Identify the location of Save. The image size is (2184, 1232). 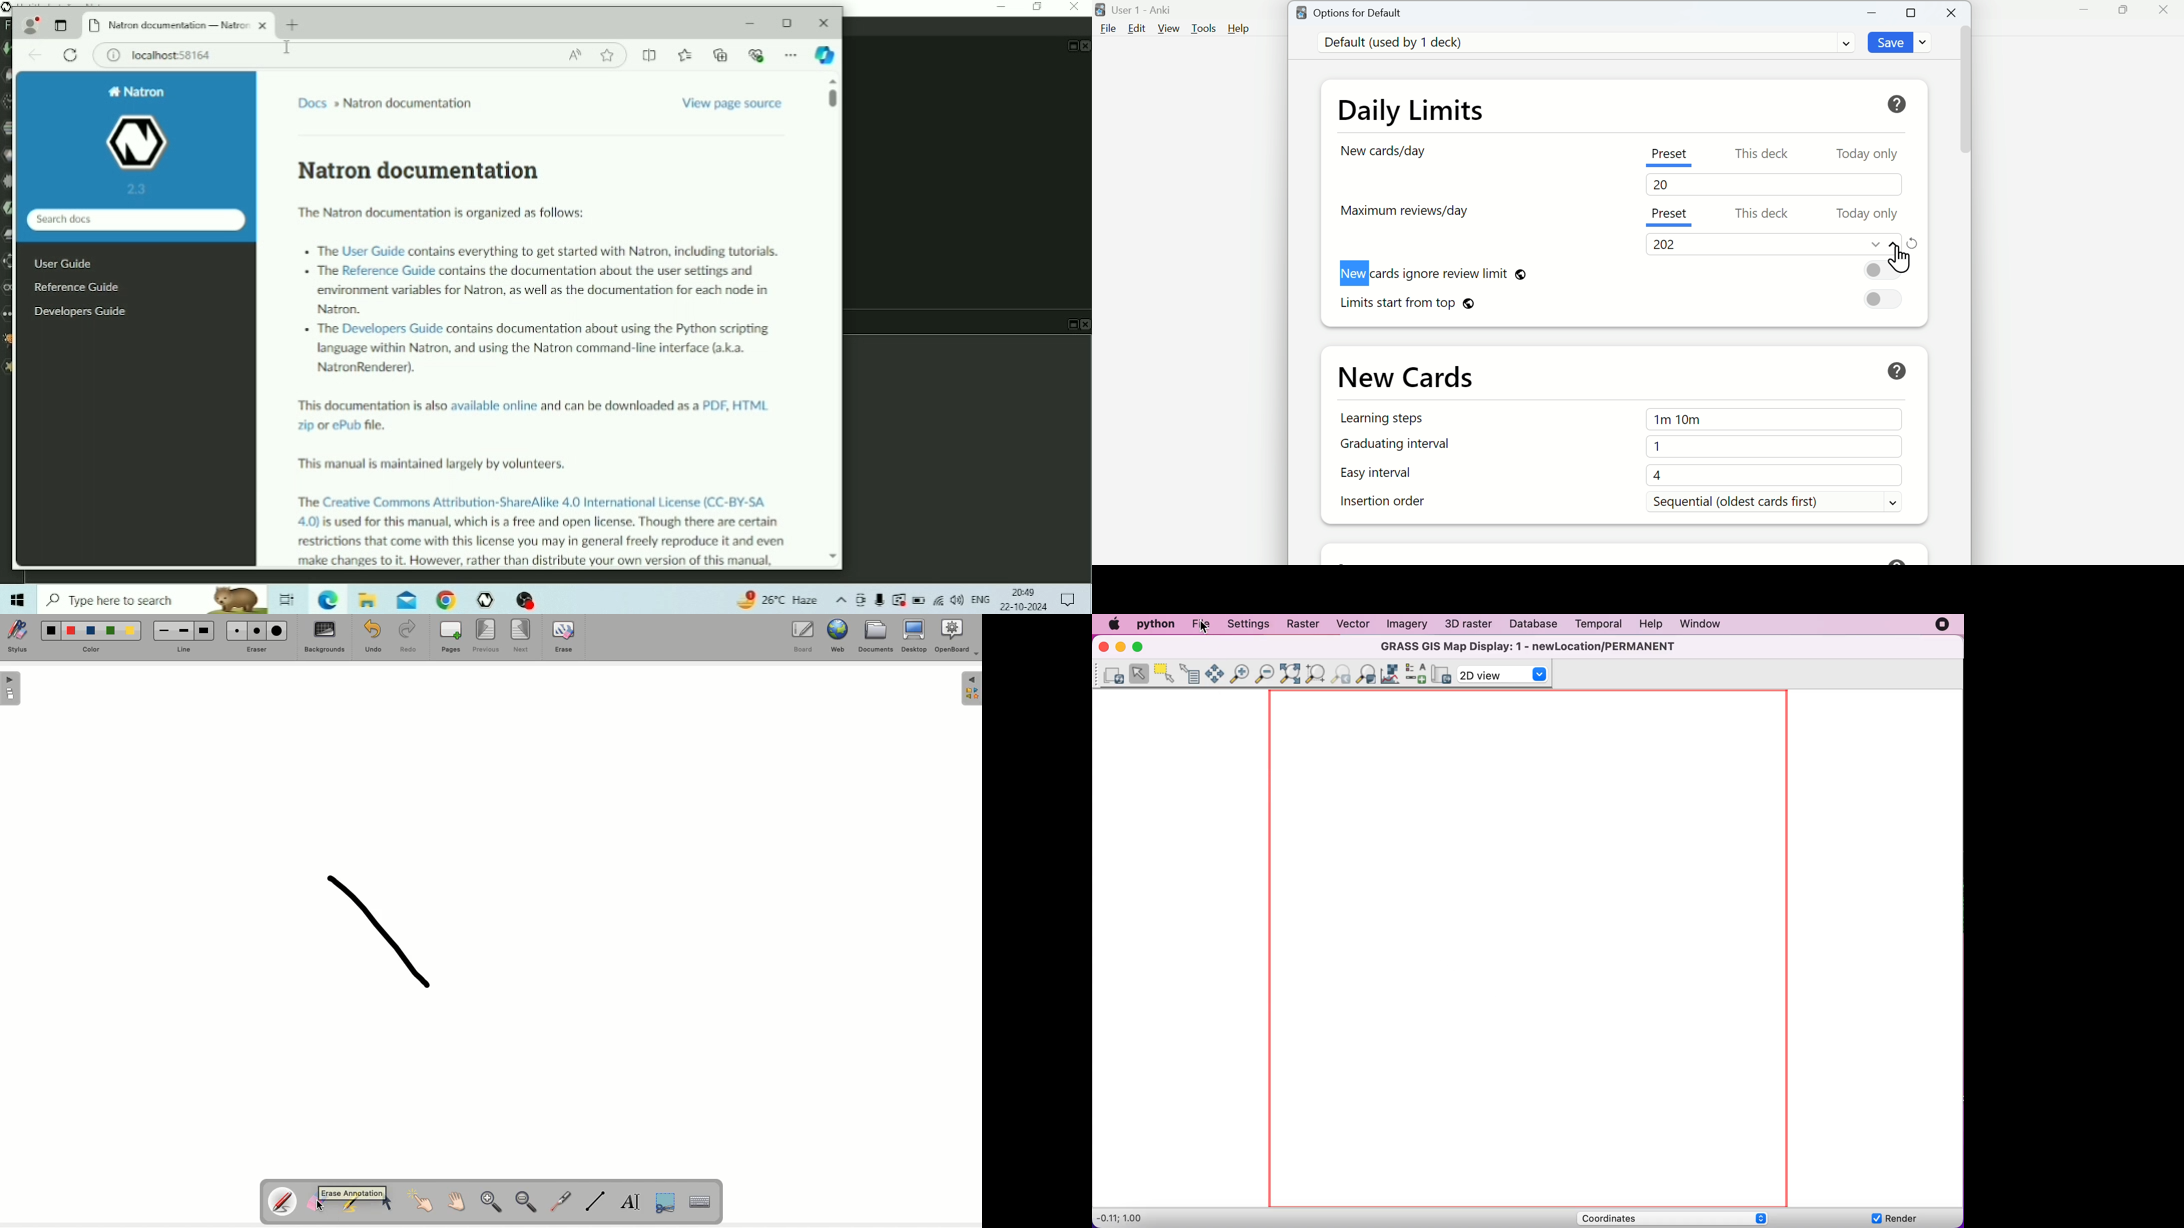
(1901, 42).